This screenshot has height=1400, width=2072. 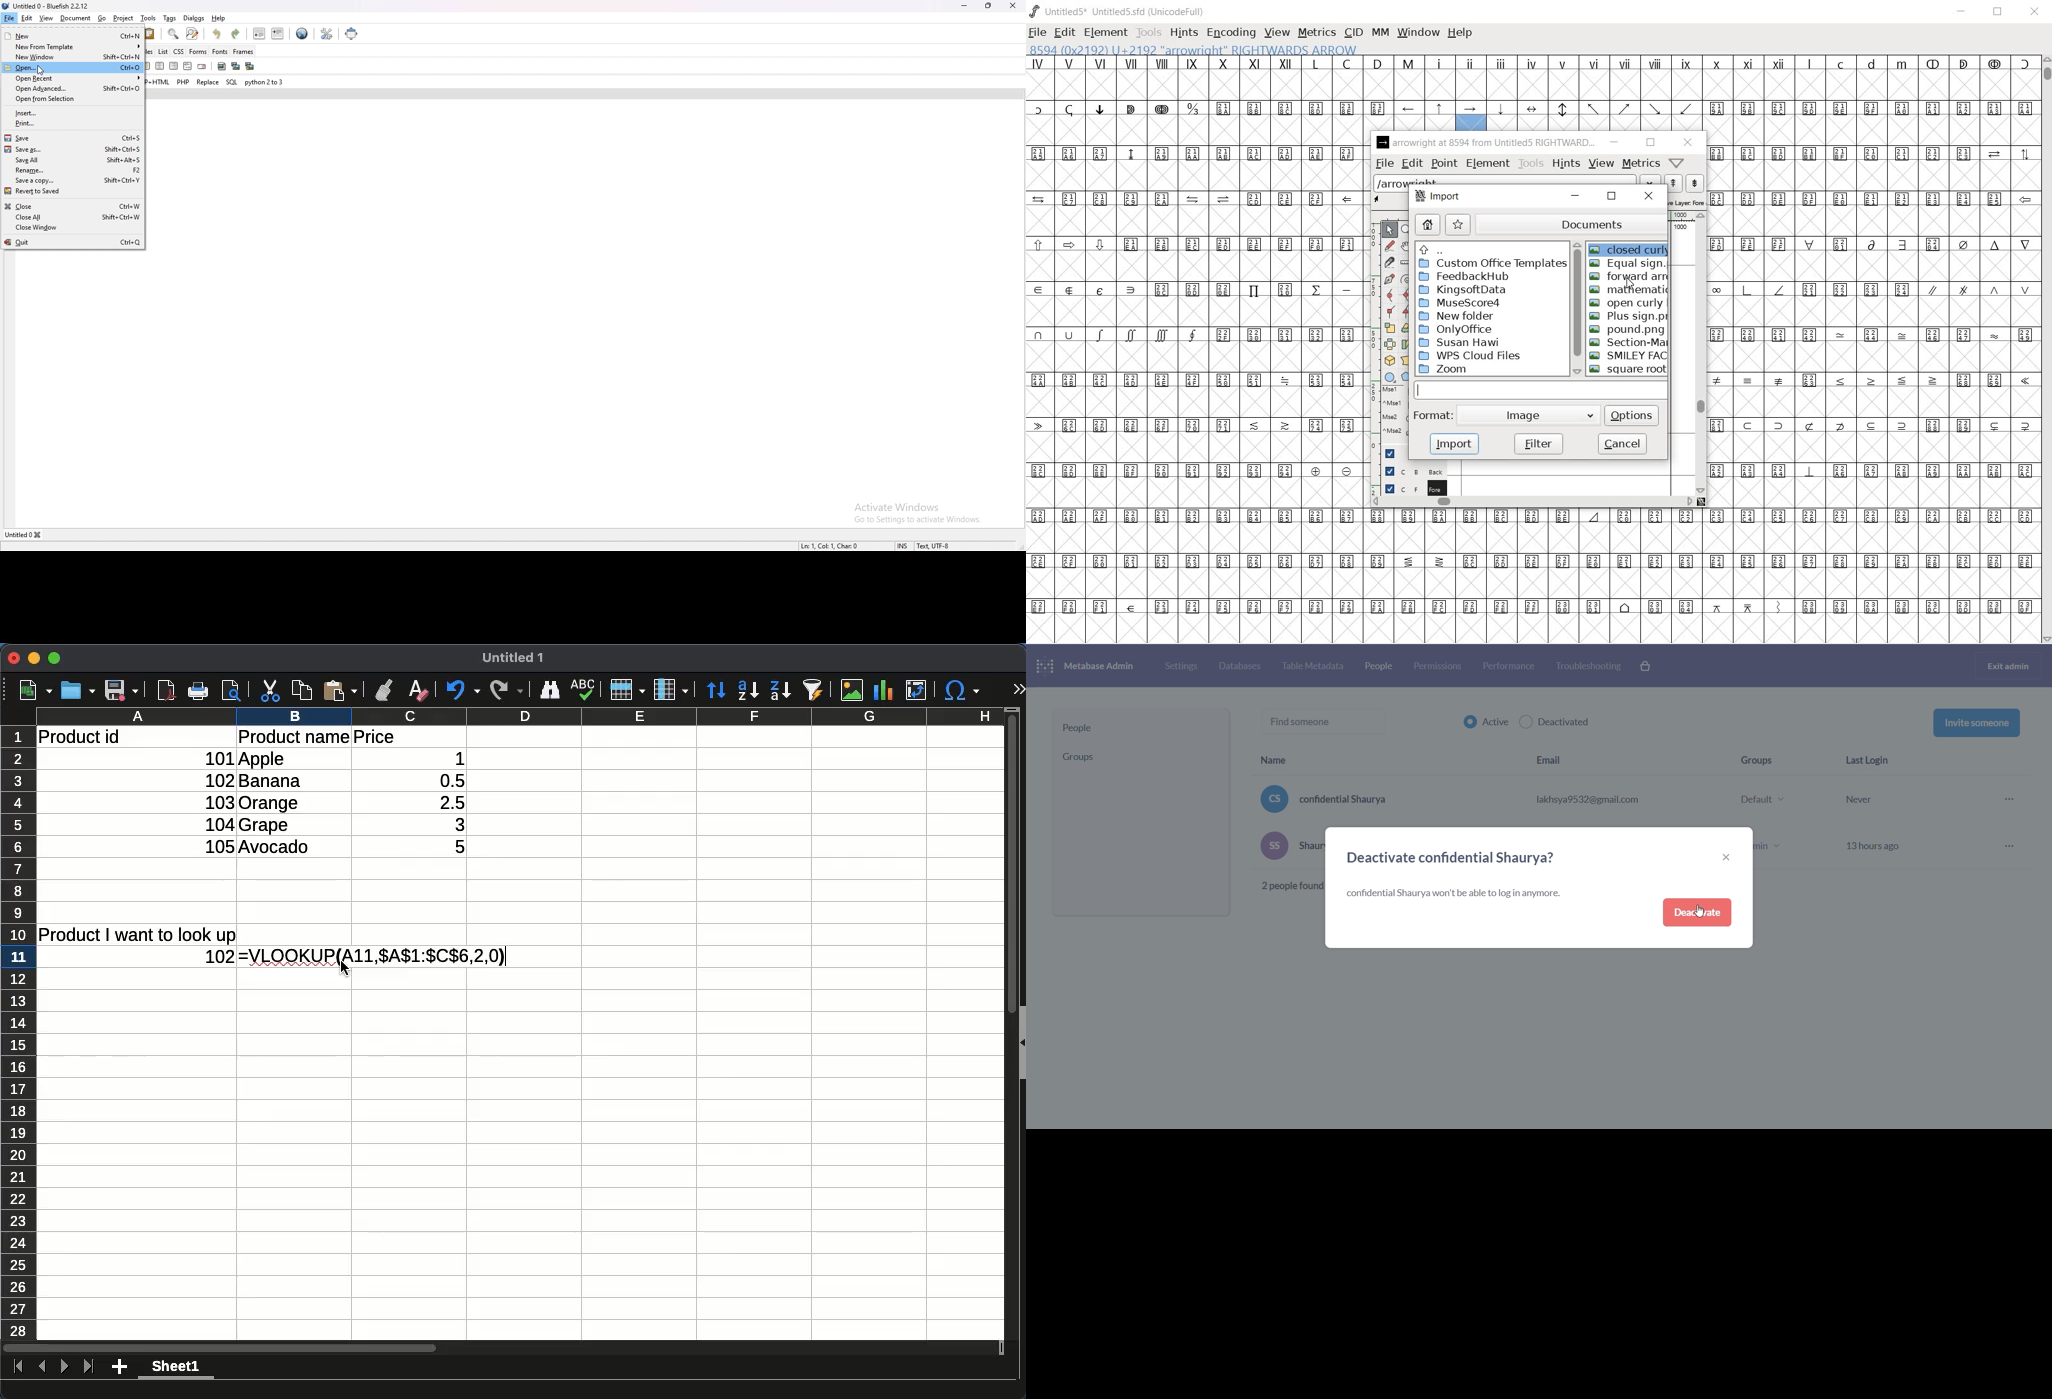 I want to click on close, so click(x=1648, y=196).